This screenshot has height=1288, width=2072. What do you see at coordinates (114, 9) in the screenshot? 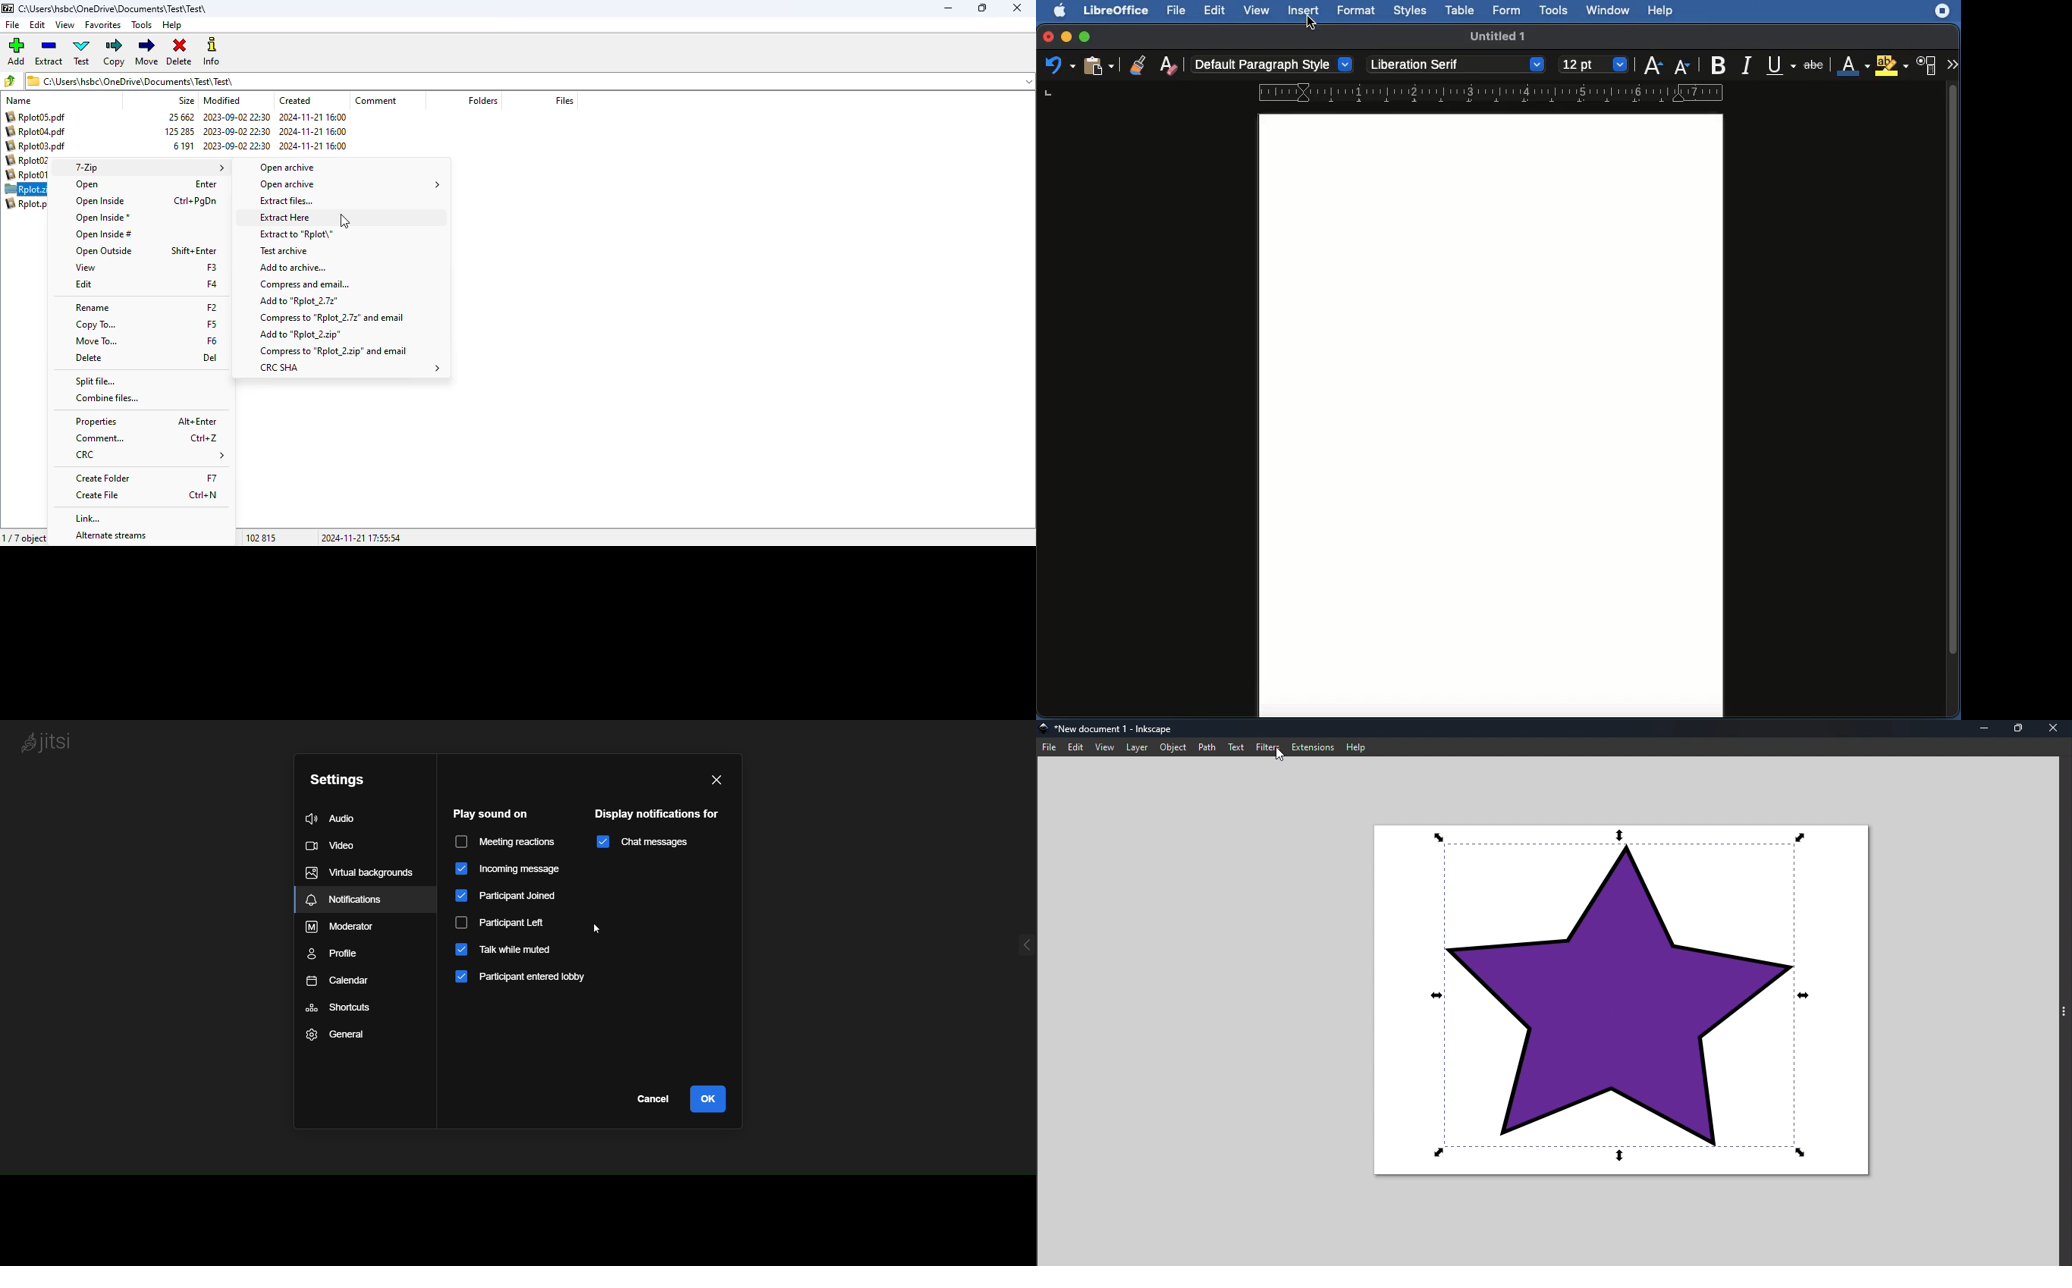
I see `C:\Users\hsbc\OneDrive\Documents\Test\Test\` at bounding box center [114, 9].